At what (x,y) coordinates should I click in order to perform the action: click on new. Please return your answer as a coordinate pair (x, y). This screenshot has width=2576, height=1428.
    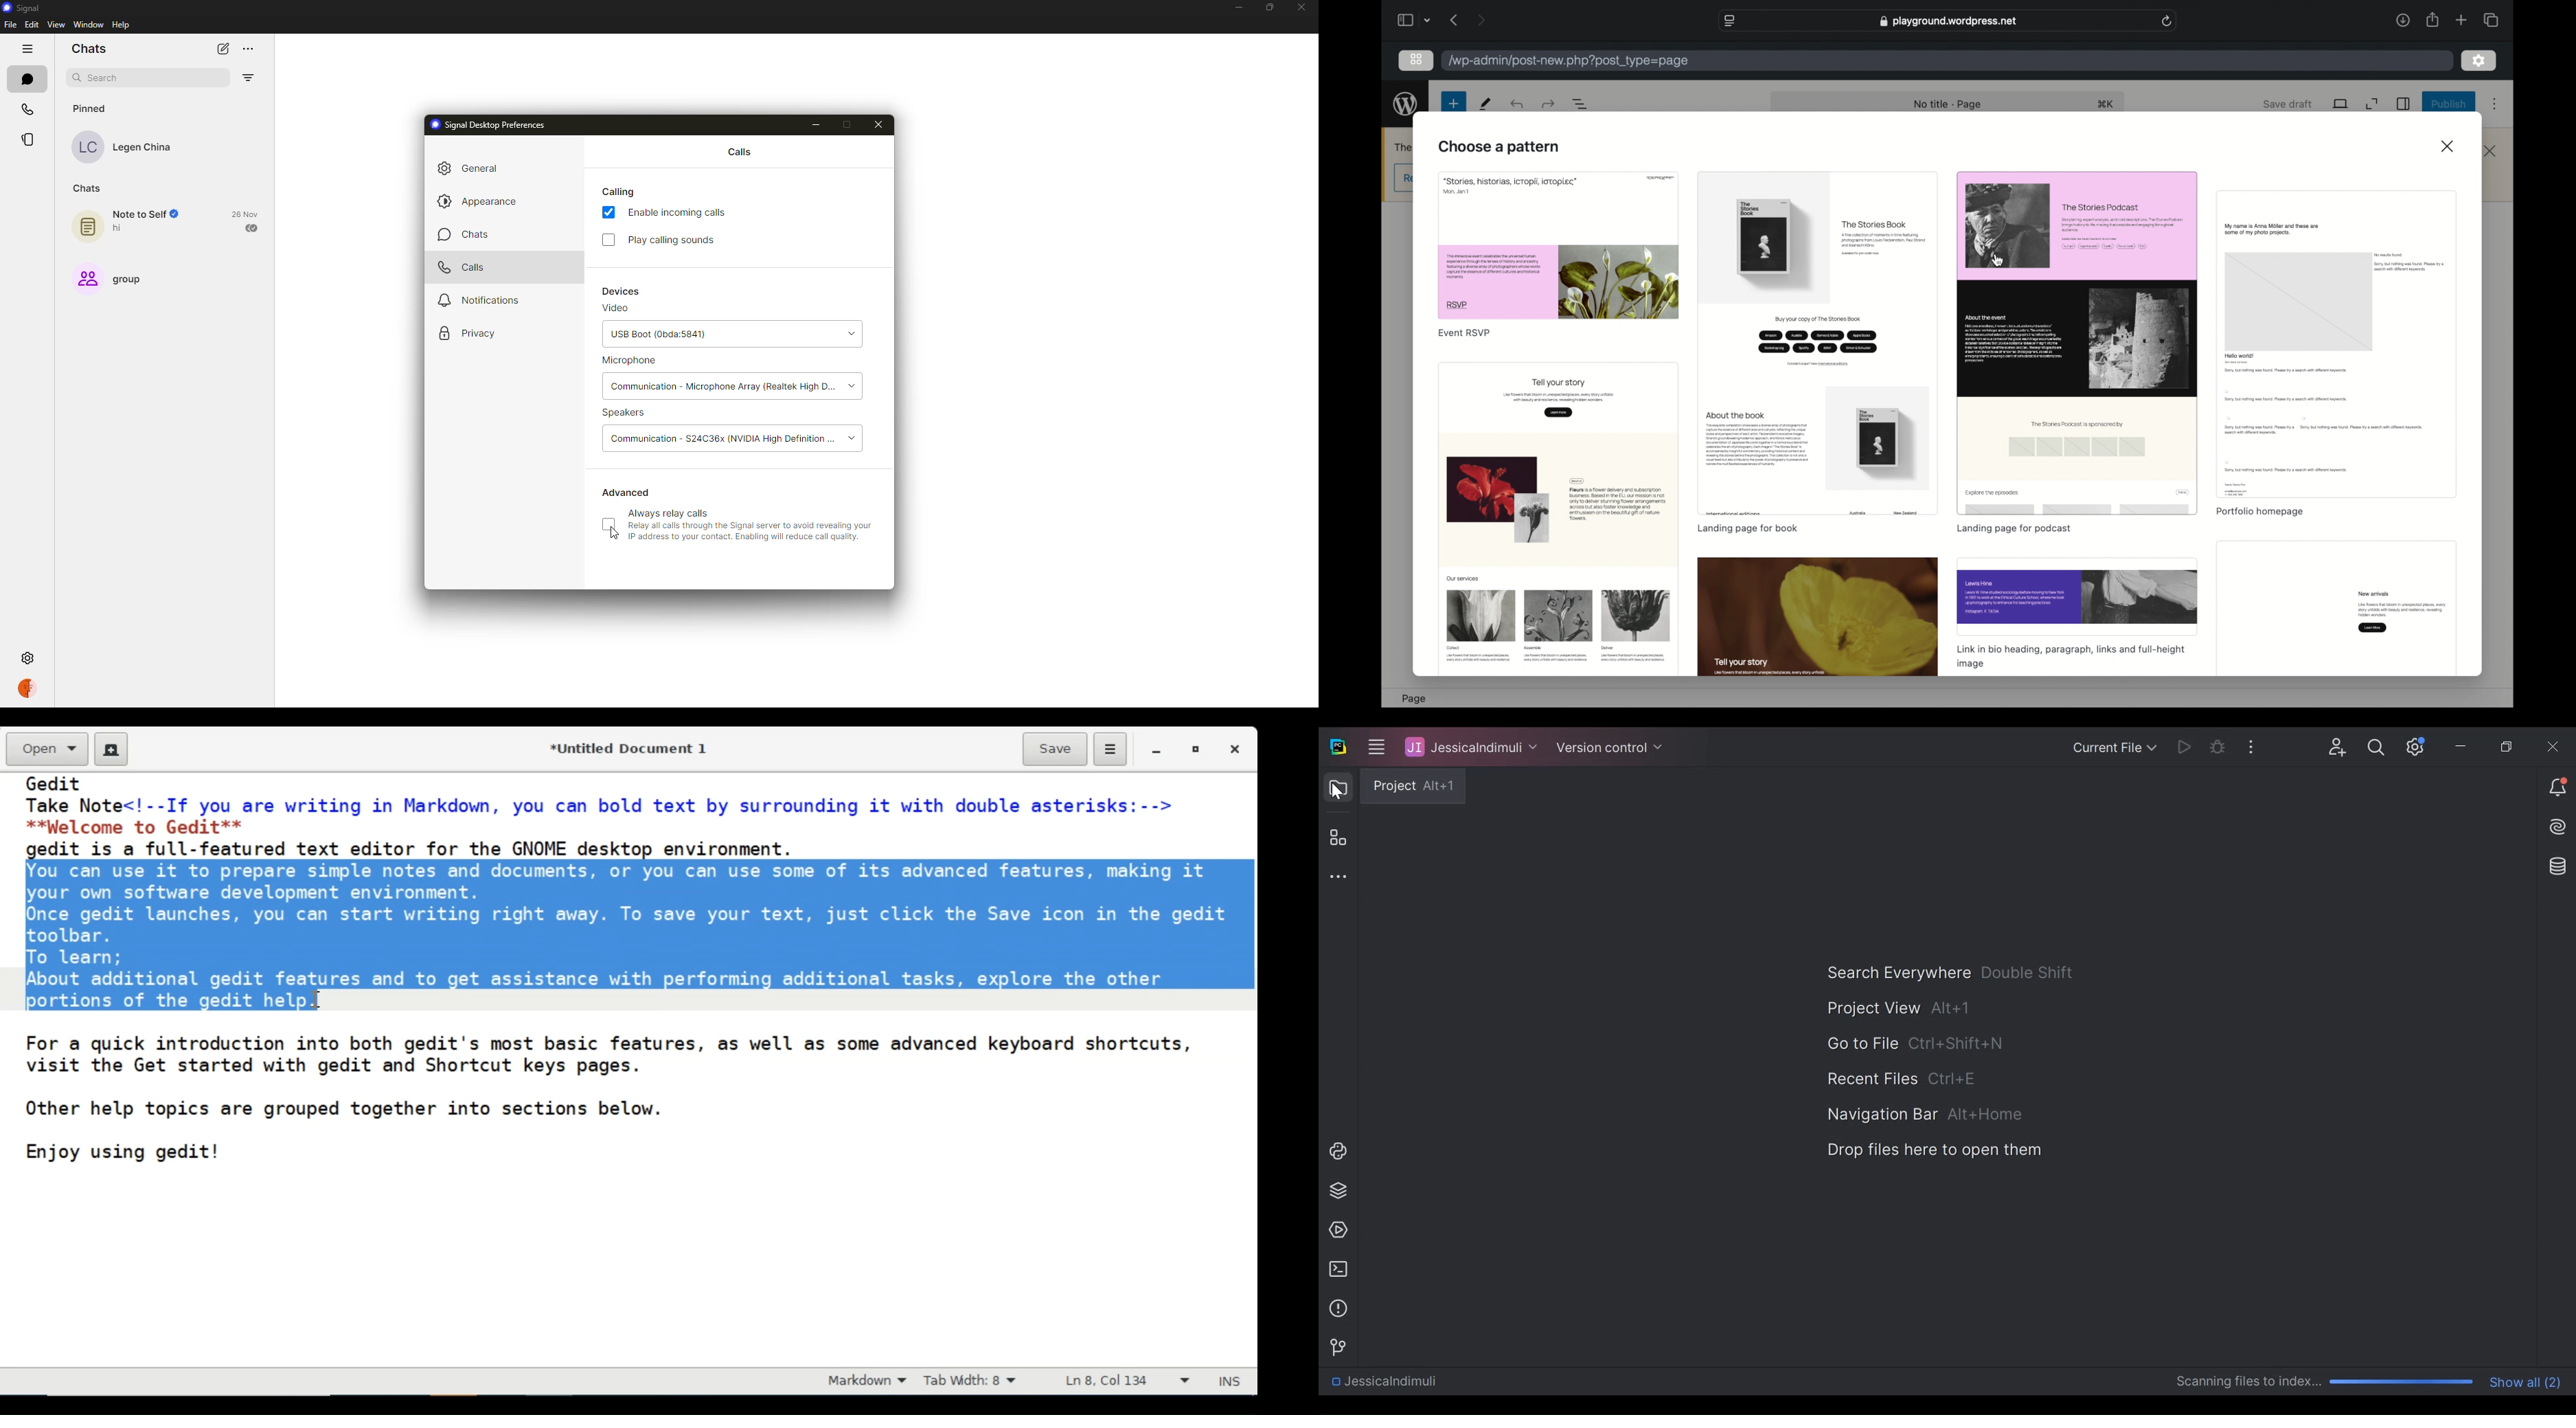
    Looking at the image, I should click on (1453, 103).